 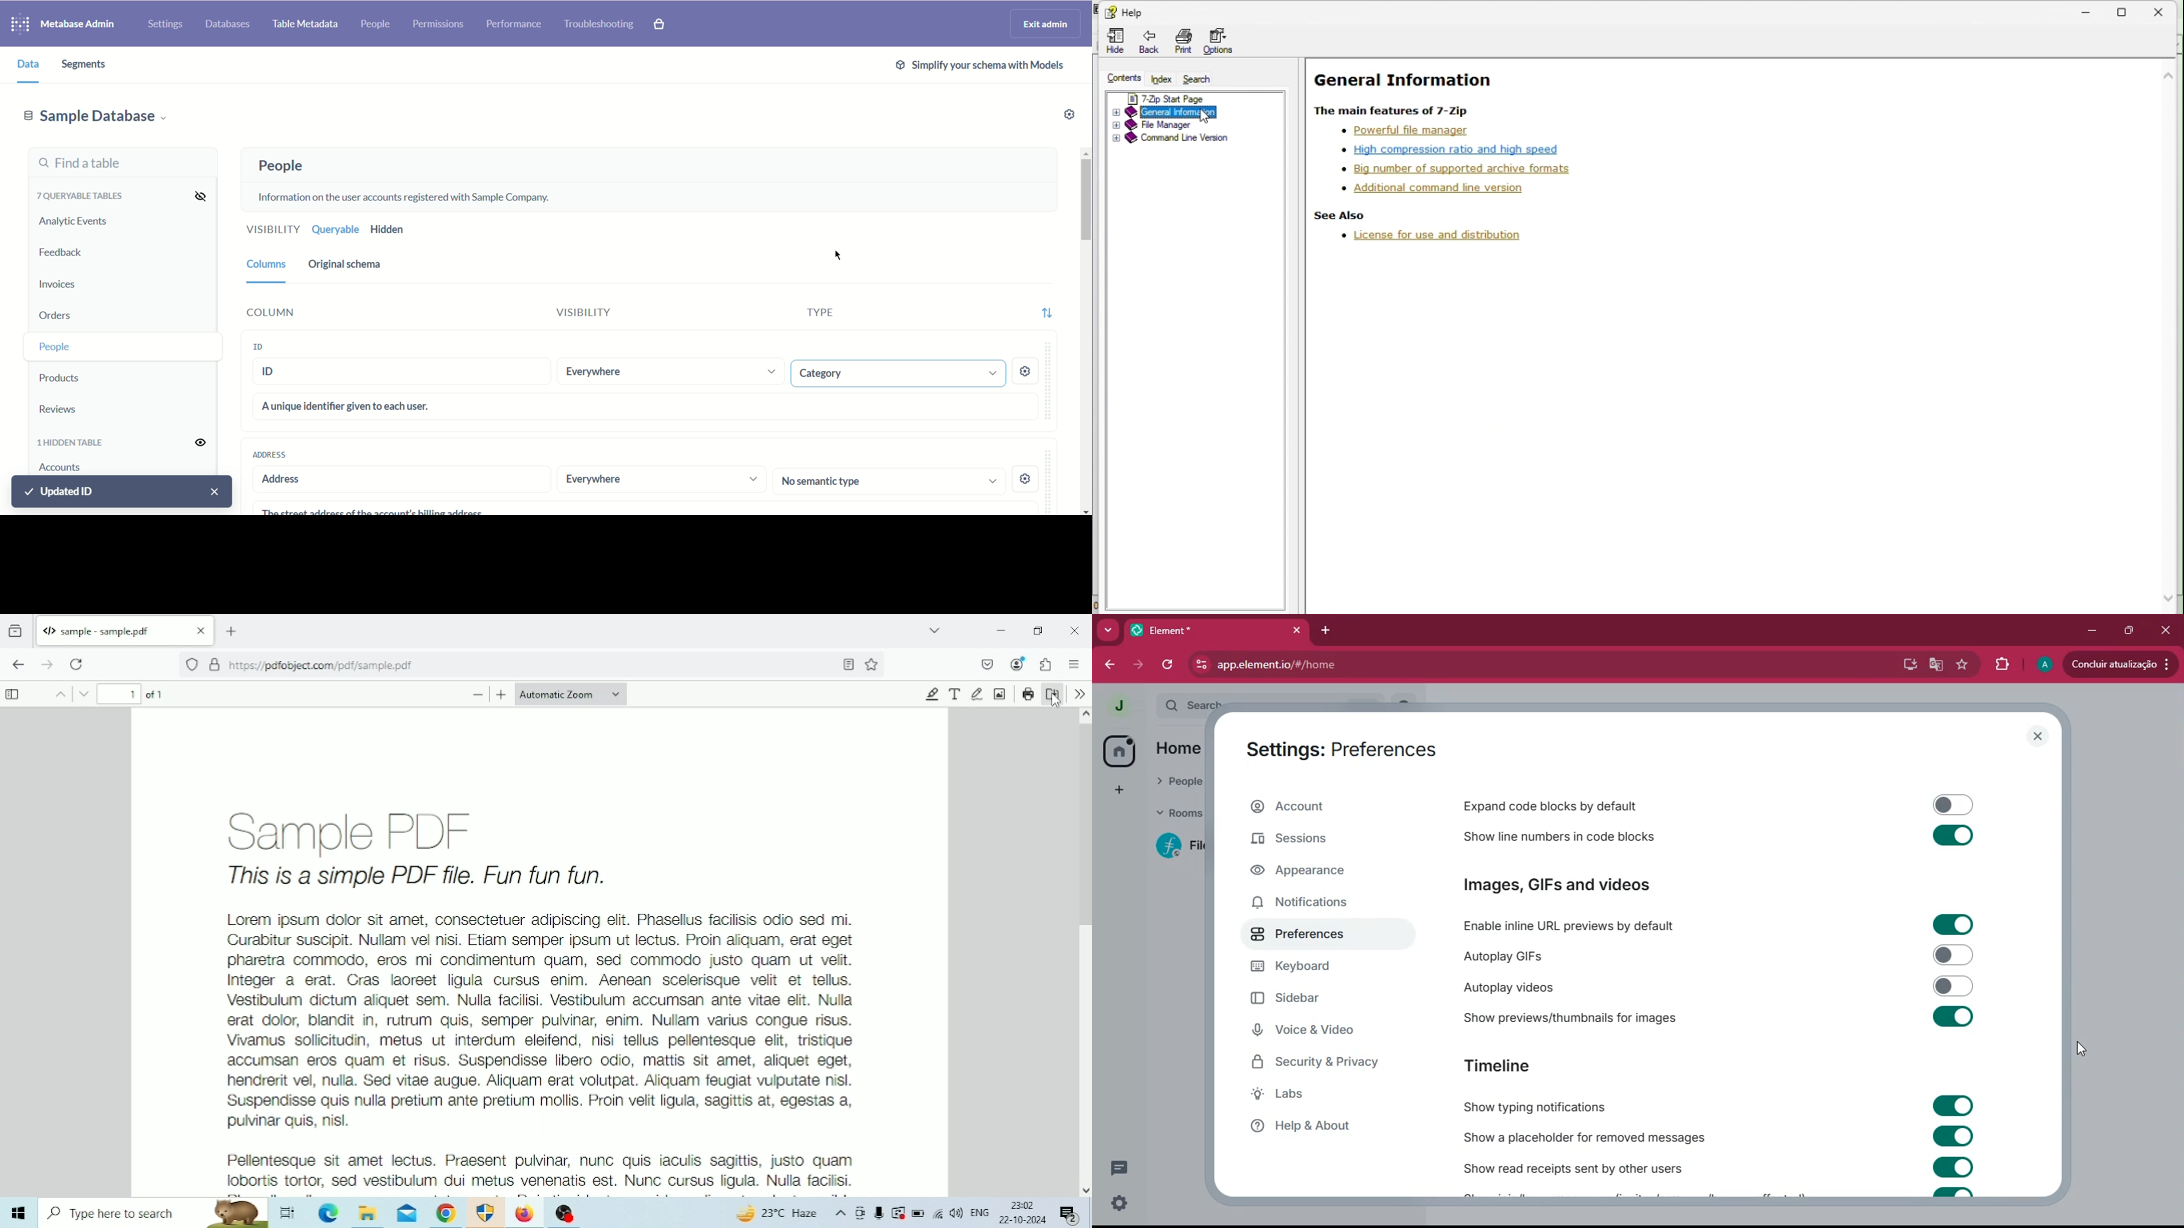 What do you see at coordinates (2120, 663) in the screenshot?
I see `update` at bounding box center [2120, 663].